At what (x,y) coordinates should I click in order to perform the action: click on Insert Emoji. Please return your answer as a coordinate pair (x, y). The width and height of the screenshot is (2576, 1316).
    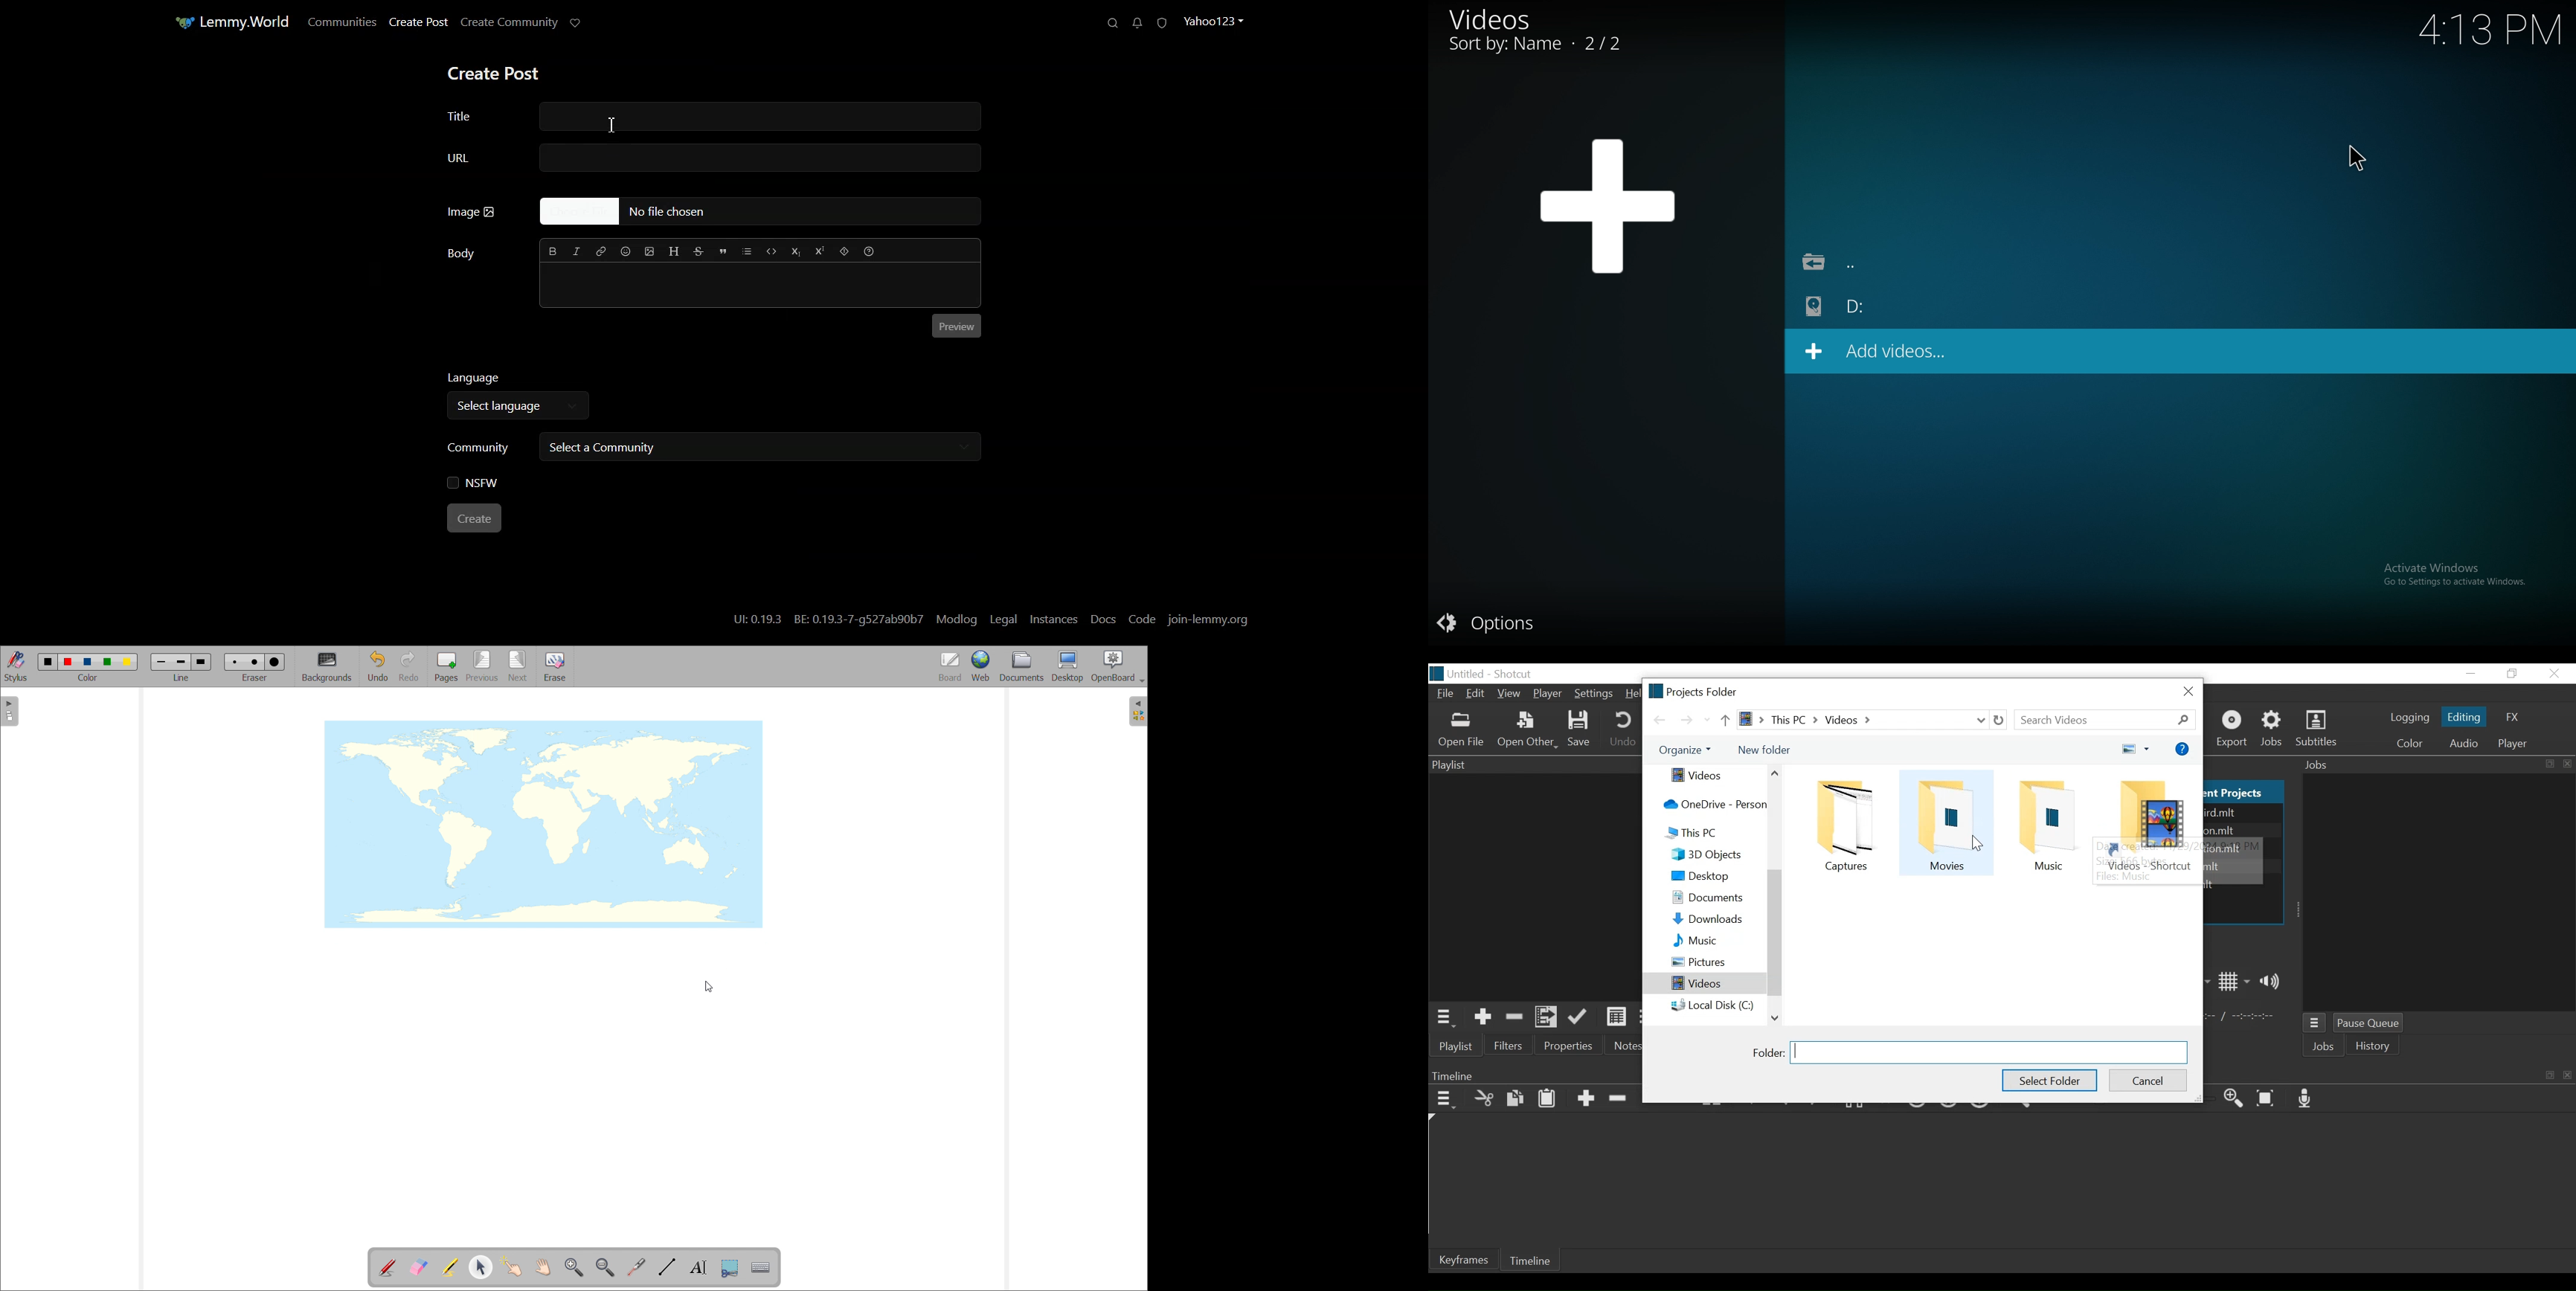
    Looking at the image, I should click on (626, 251).